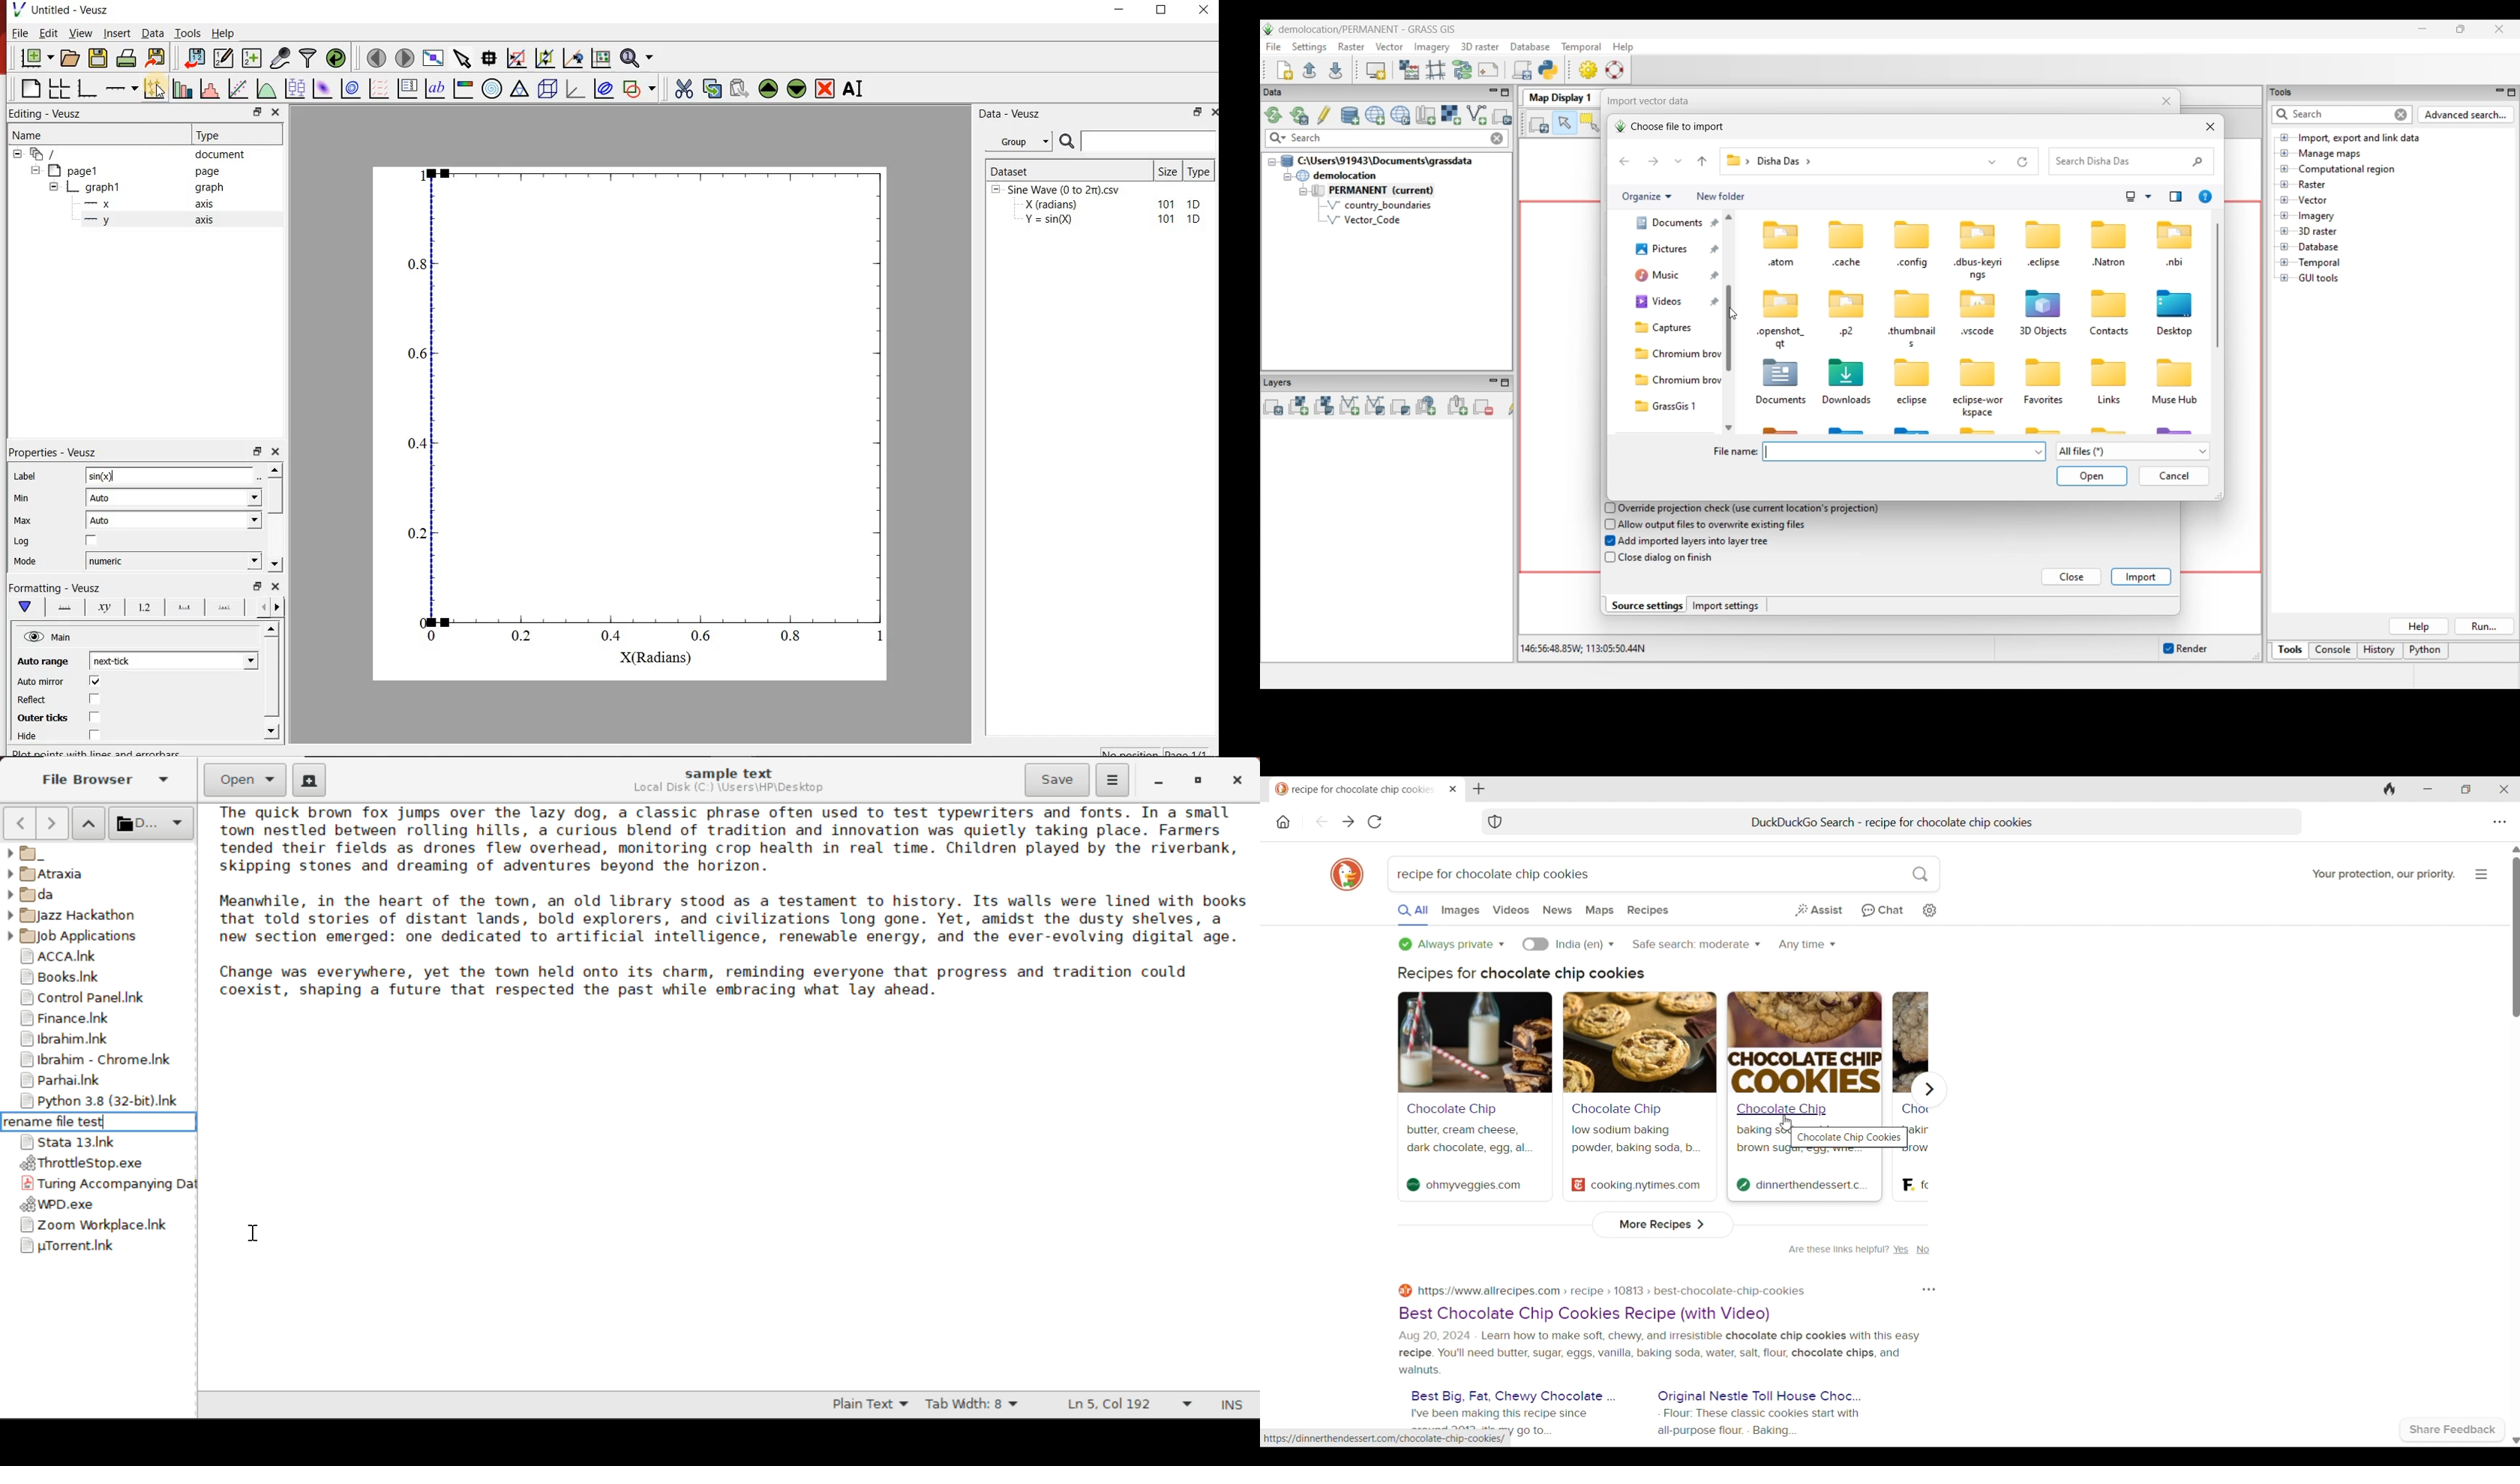 This screenshot has width=2520, height=1484. Describe the element at coordinates (25, 562) in the screenshot. I see `Mode` at that location.